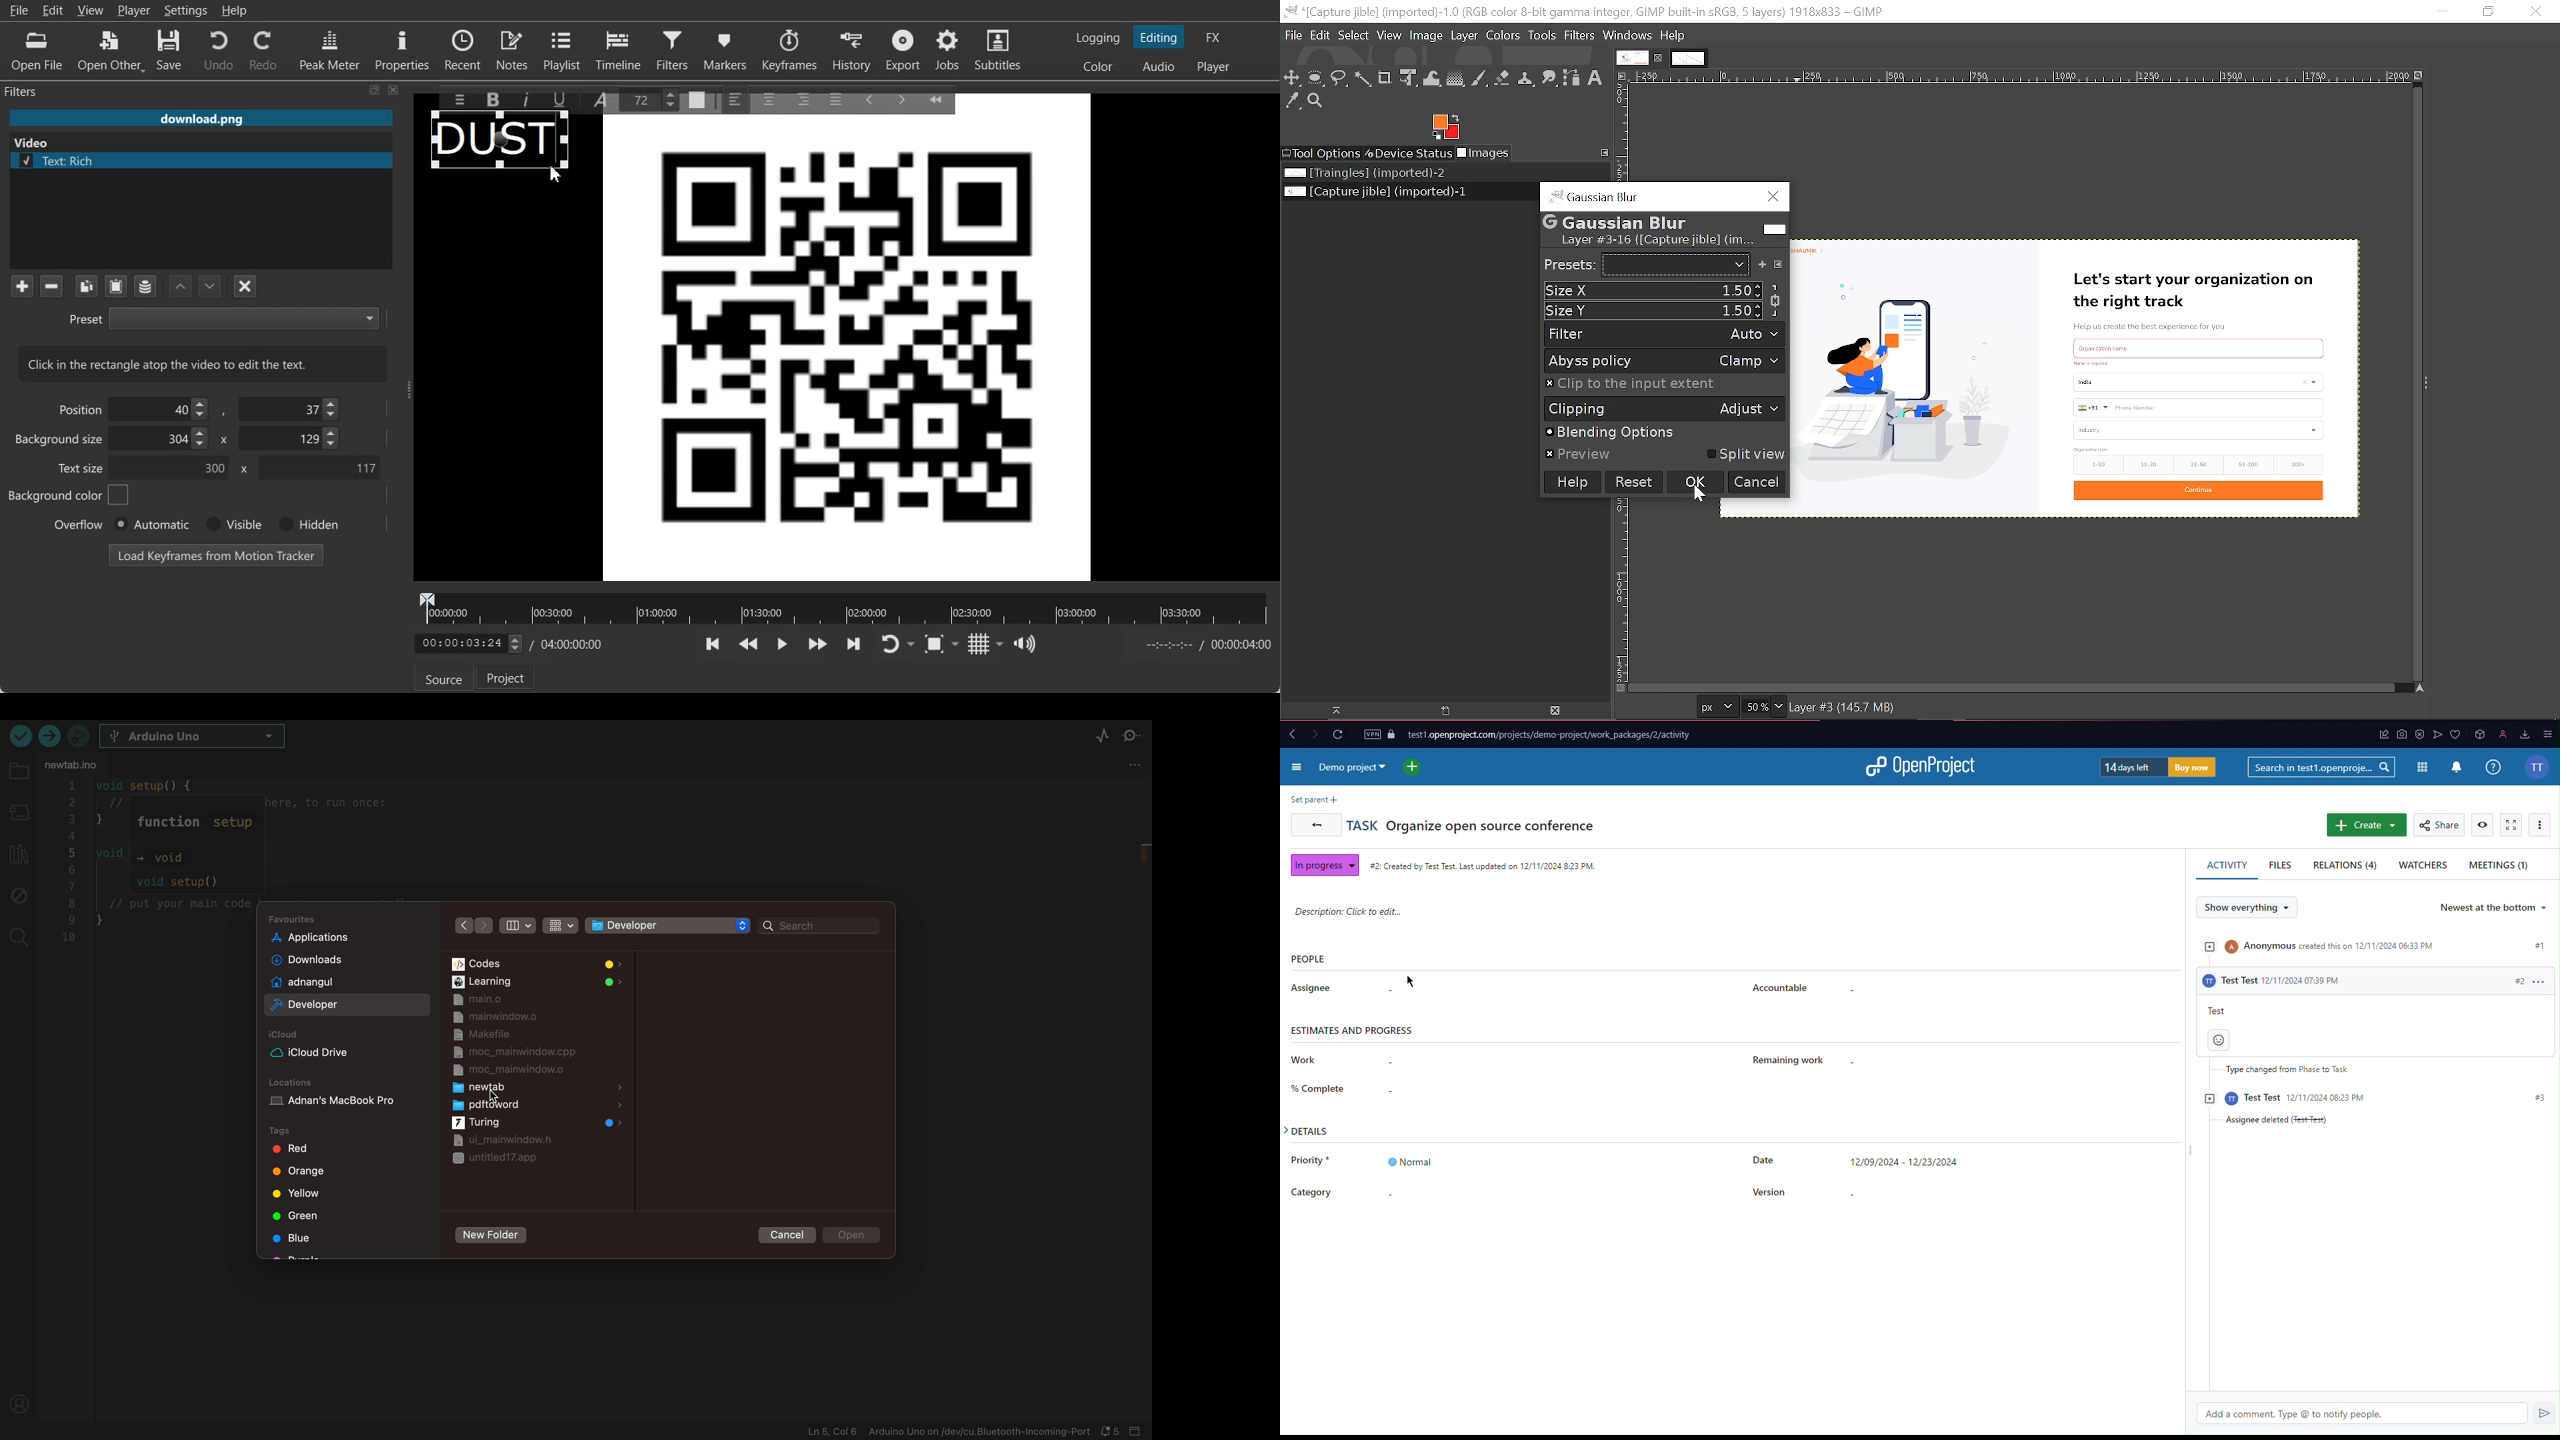 The width and height of the screenshot is (2576, 1456). What do you see at coordinates (2270, 1121) in the screenshot?
I see `Assignee Deleted` at bounding box center [2270, 1121].